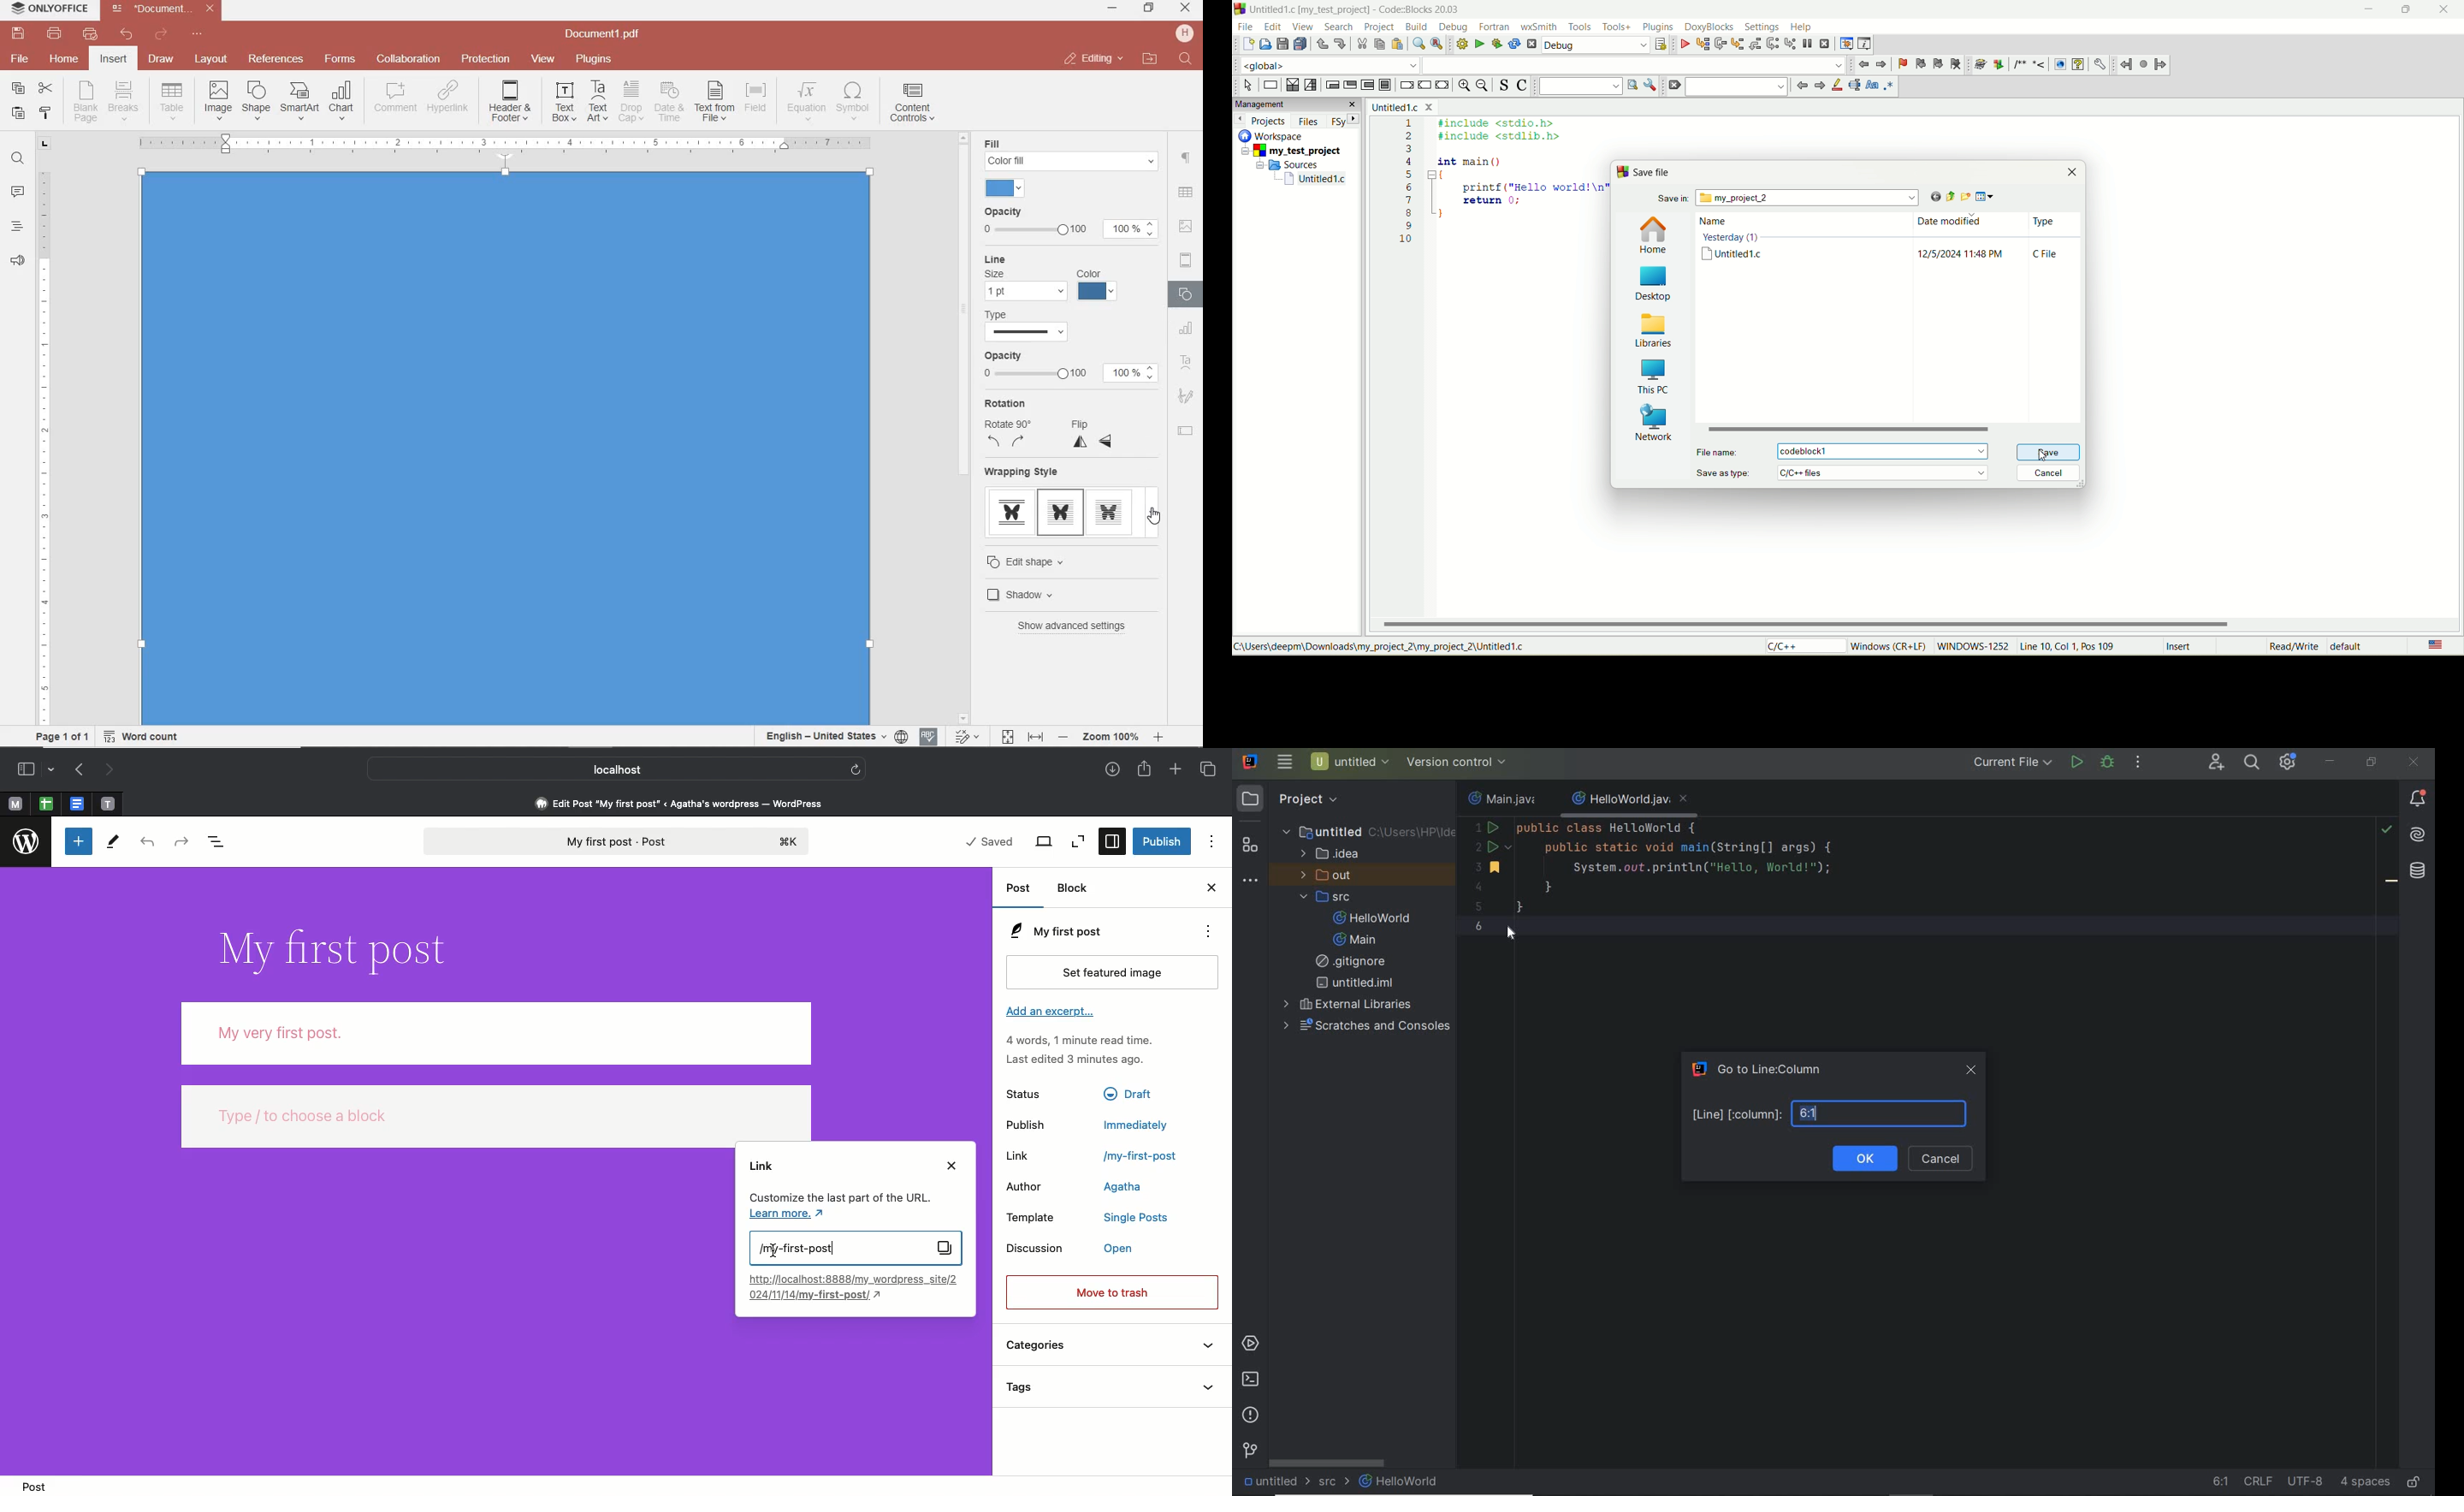 Image resolution: width=2464 pixels, height=1512 pixels. I want to click on logo, so click(1240, 8).